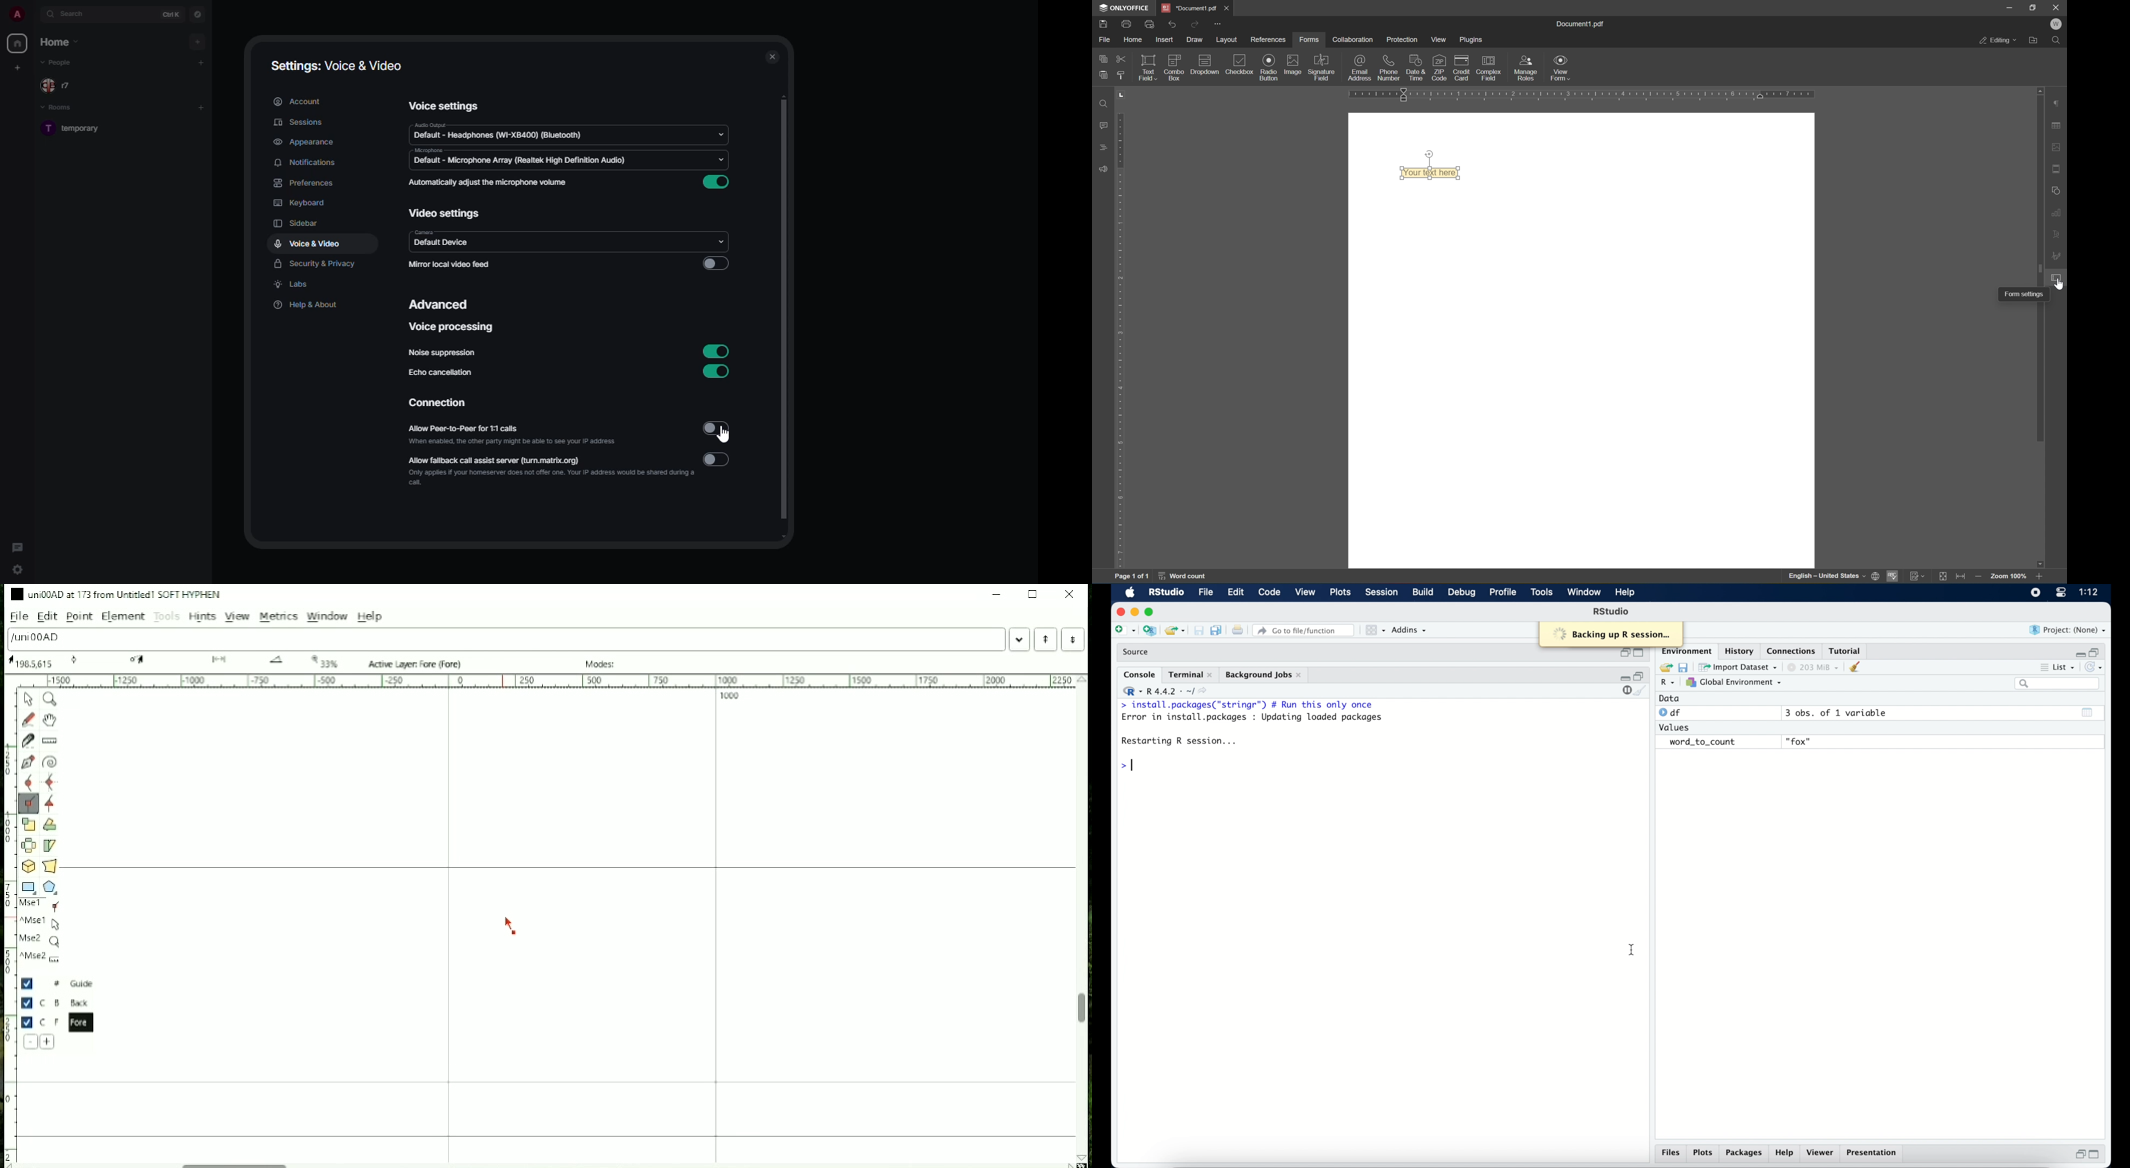 This screenshot has height=1176, width=2156. Describe the element at coordinates (487, 182) in the screenshot. I see `automatically adjust the microphone volume` at that location.